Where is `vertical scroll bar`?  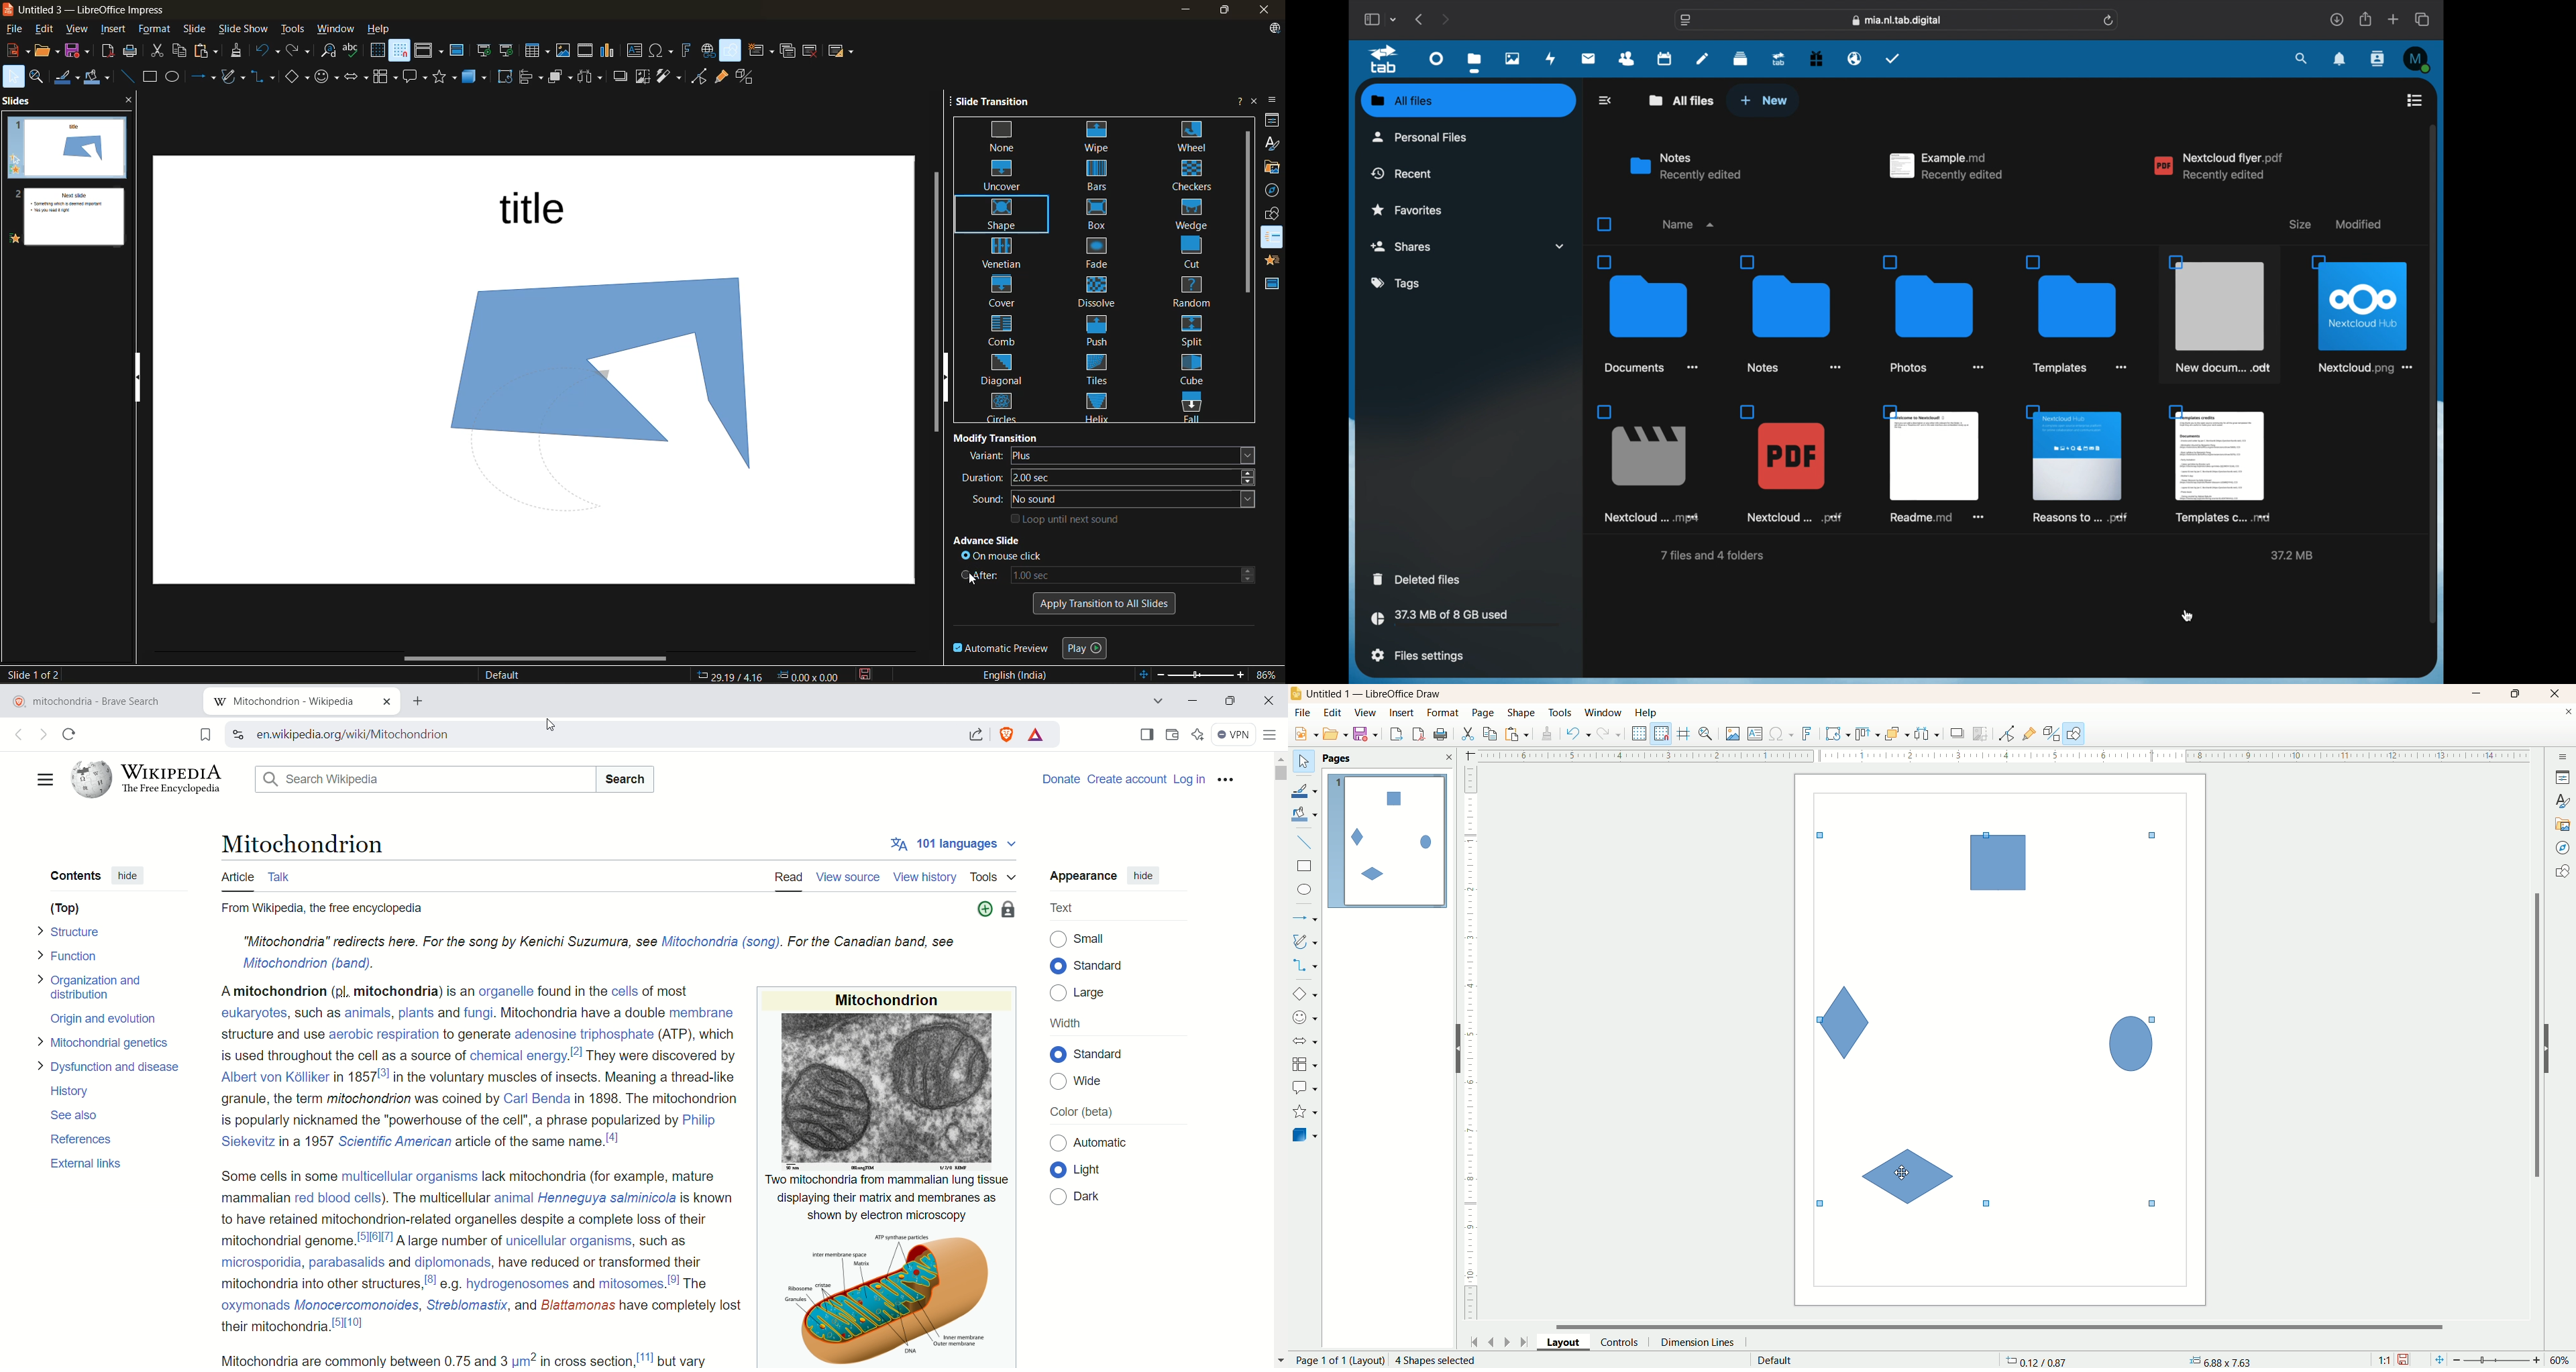
vertical scroll bar is located at coordinates (934, 306).